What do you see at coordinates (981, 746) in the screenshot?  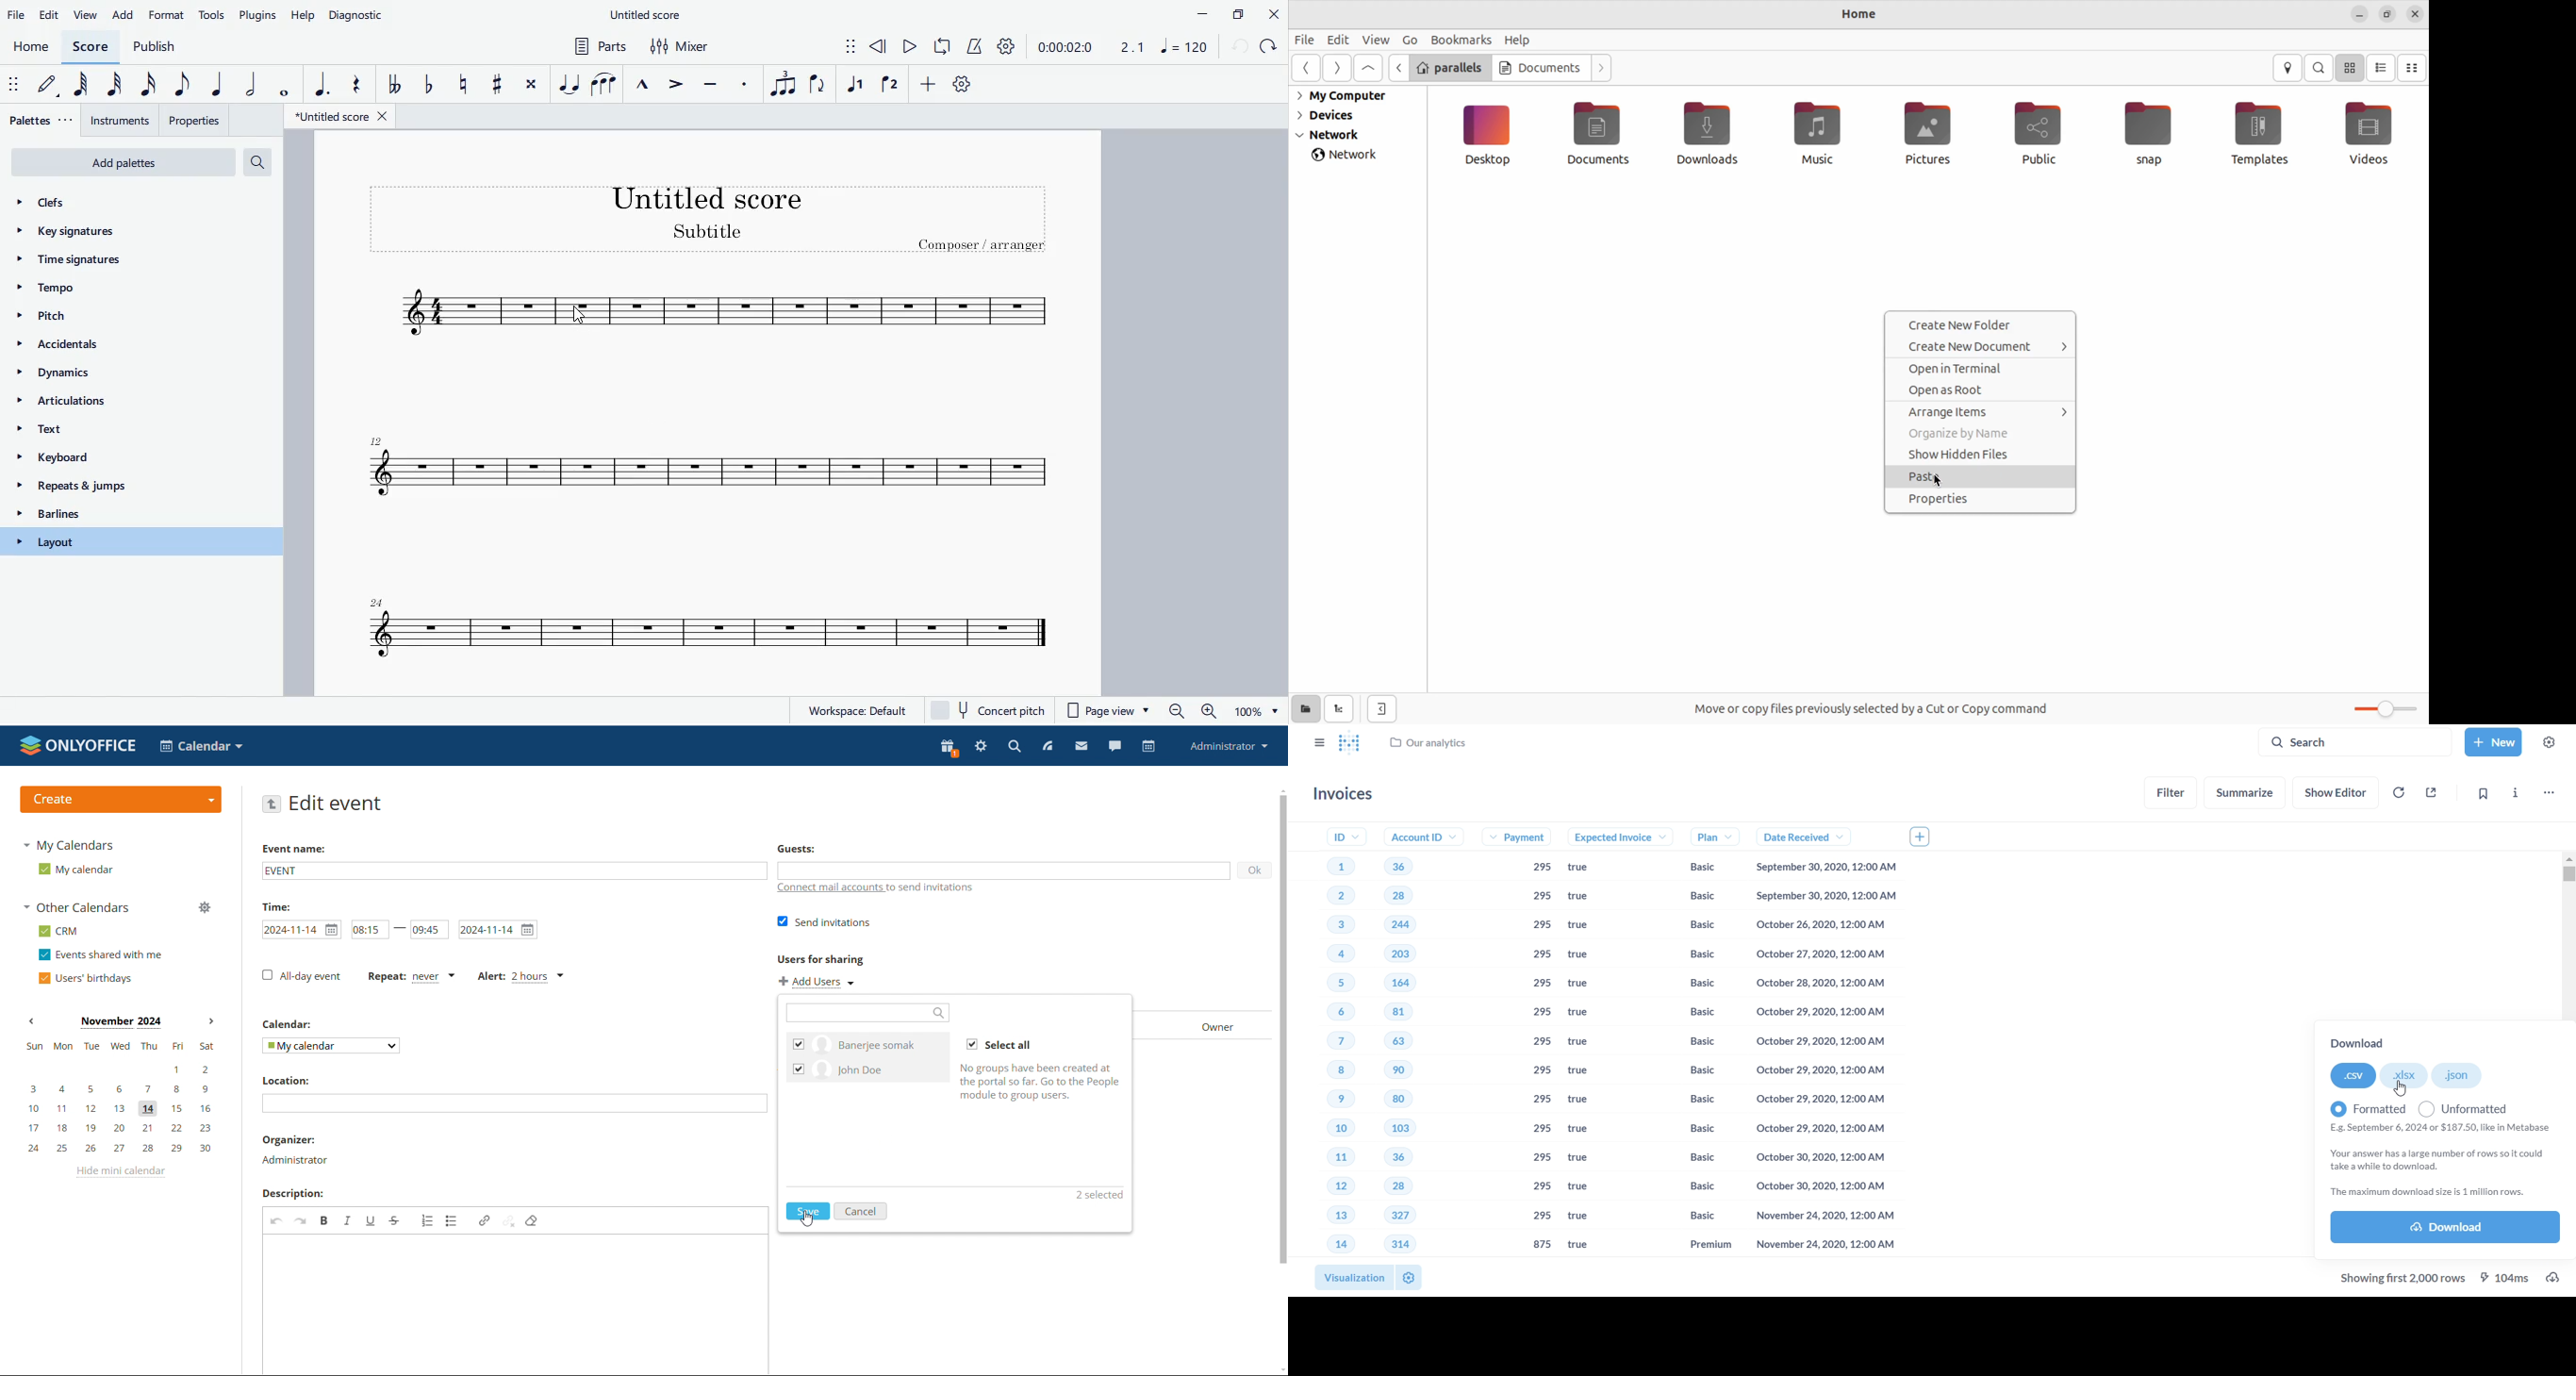 I see `settings` at bounding box center [981, 746].